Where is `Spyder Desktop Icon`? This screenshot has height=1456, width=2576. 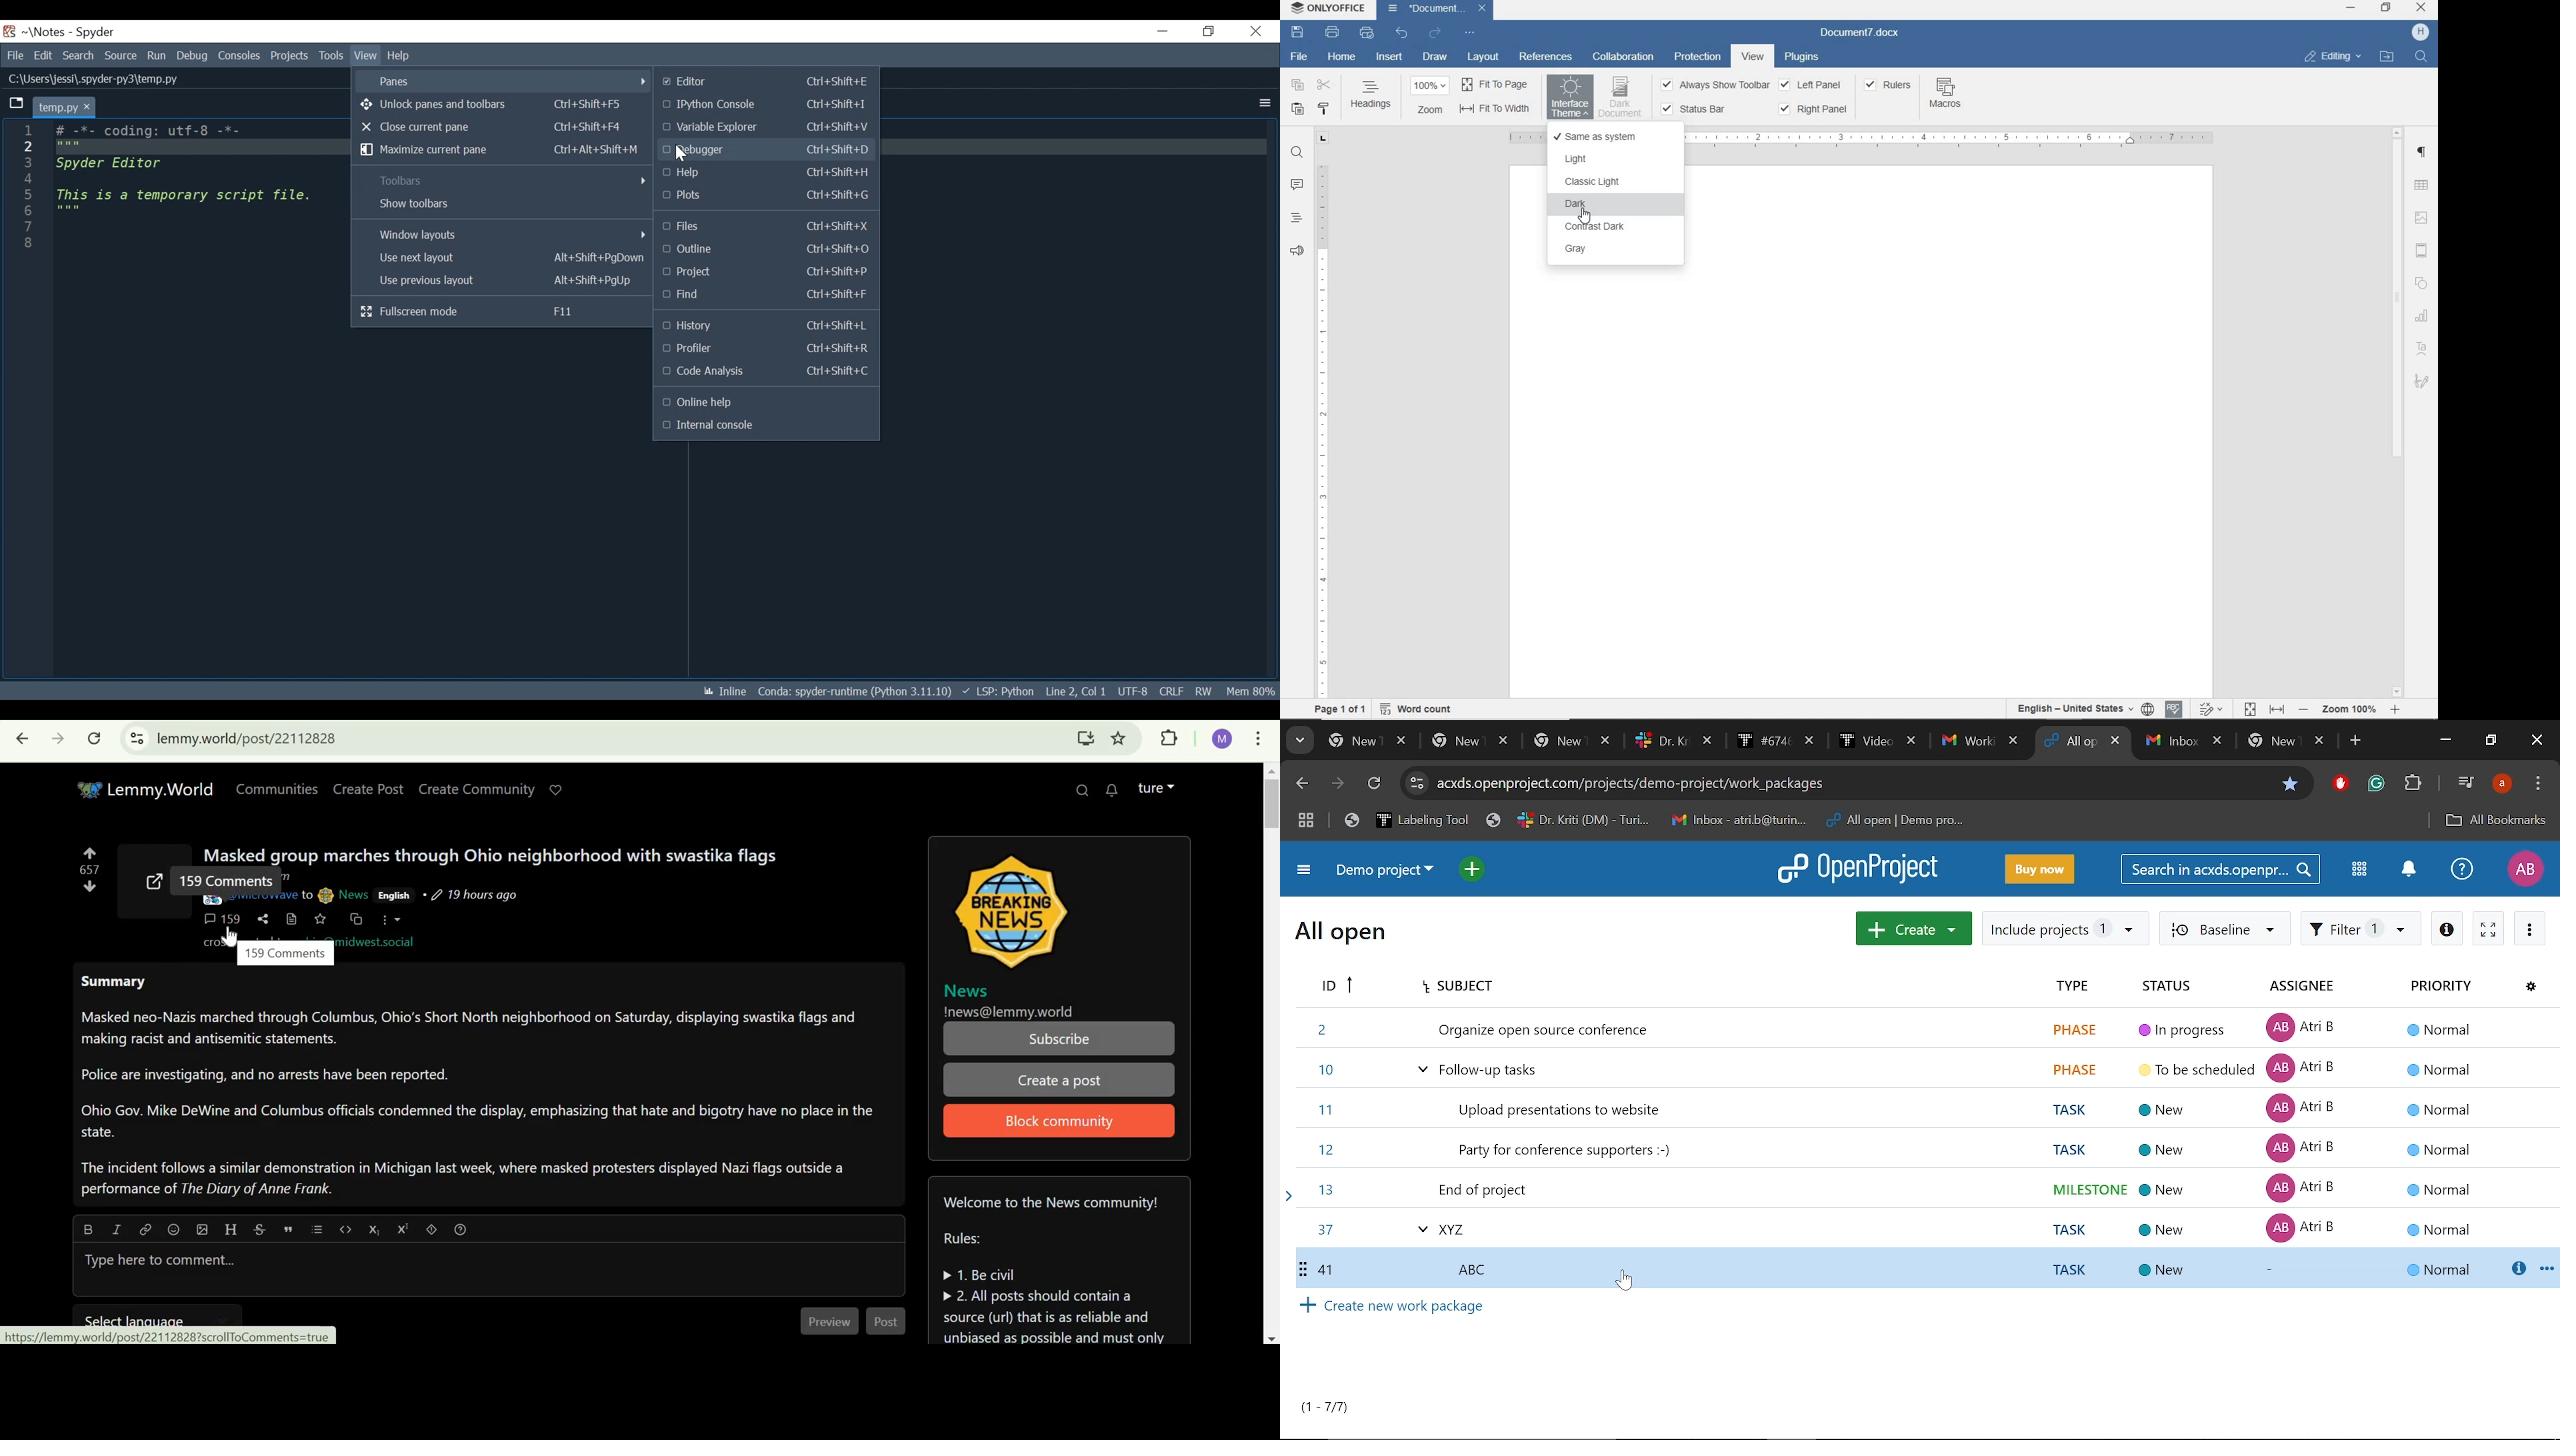 Spyder Desktop Icon is located at coordinates (9, 31).